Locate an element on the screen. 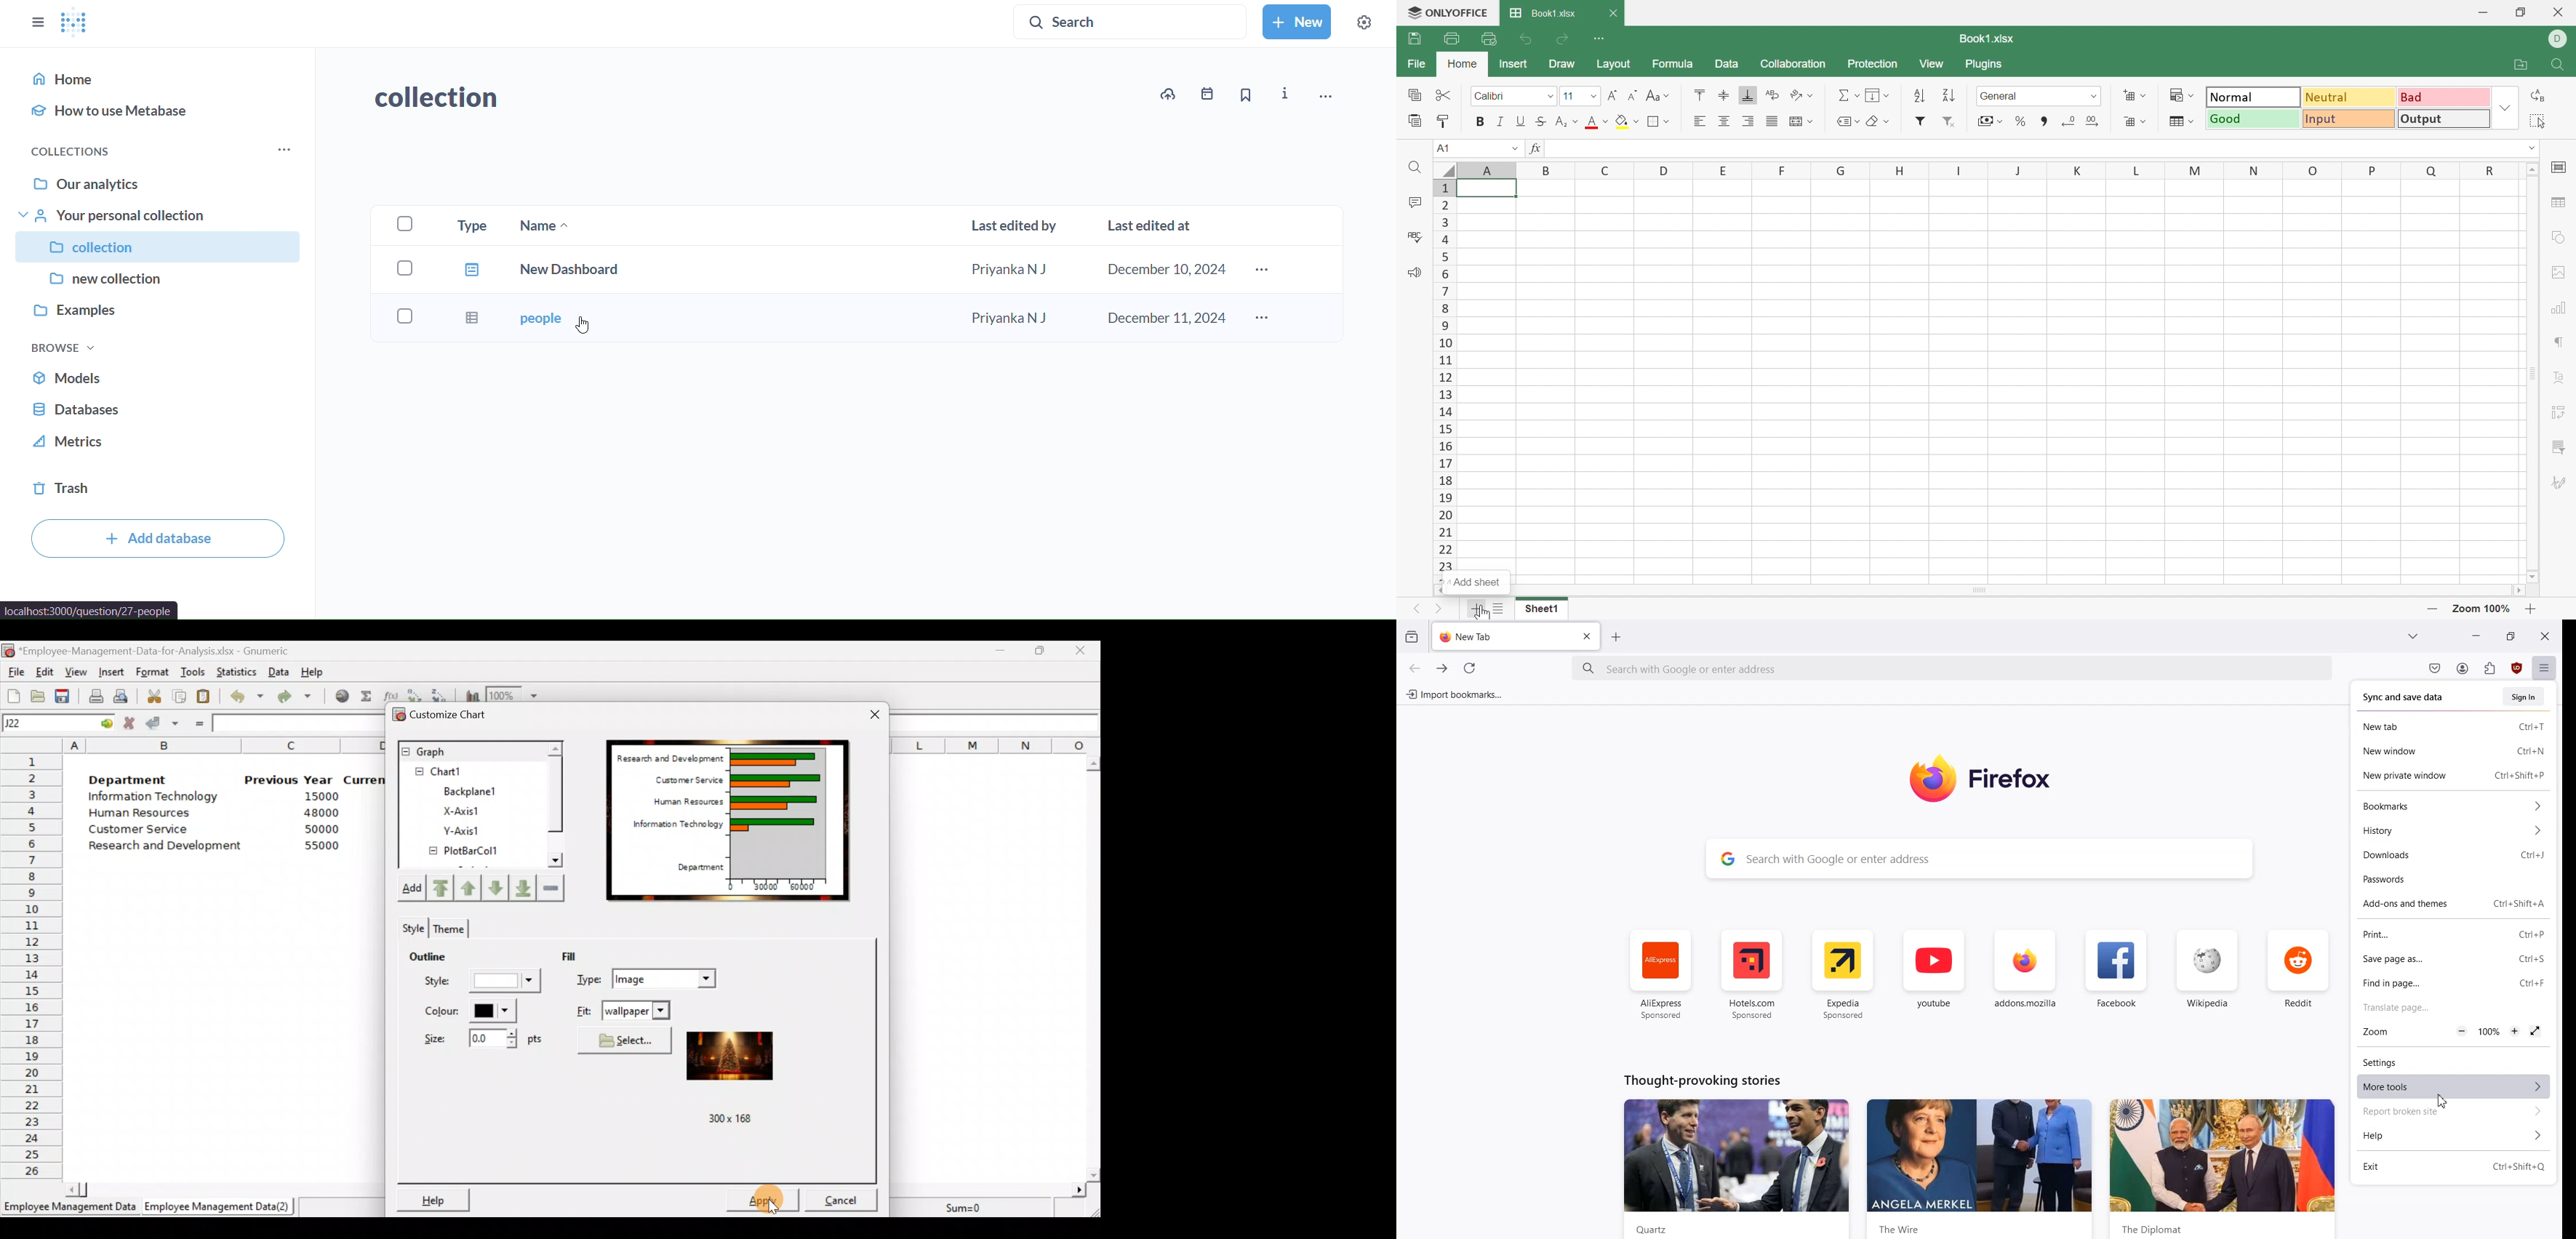 The height and width of the screenshot is (1260, 2576). Scroll left is located at coordinates (1444, 591).